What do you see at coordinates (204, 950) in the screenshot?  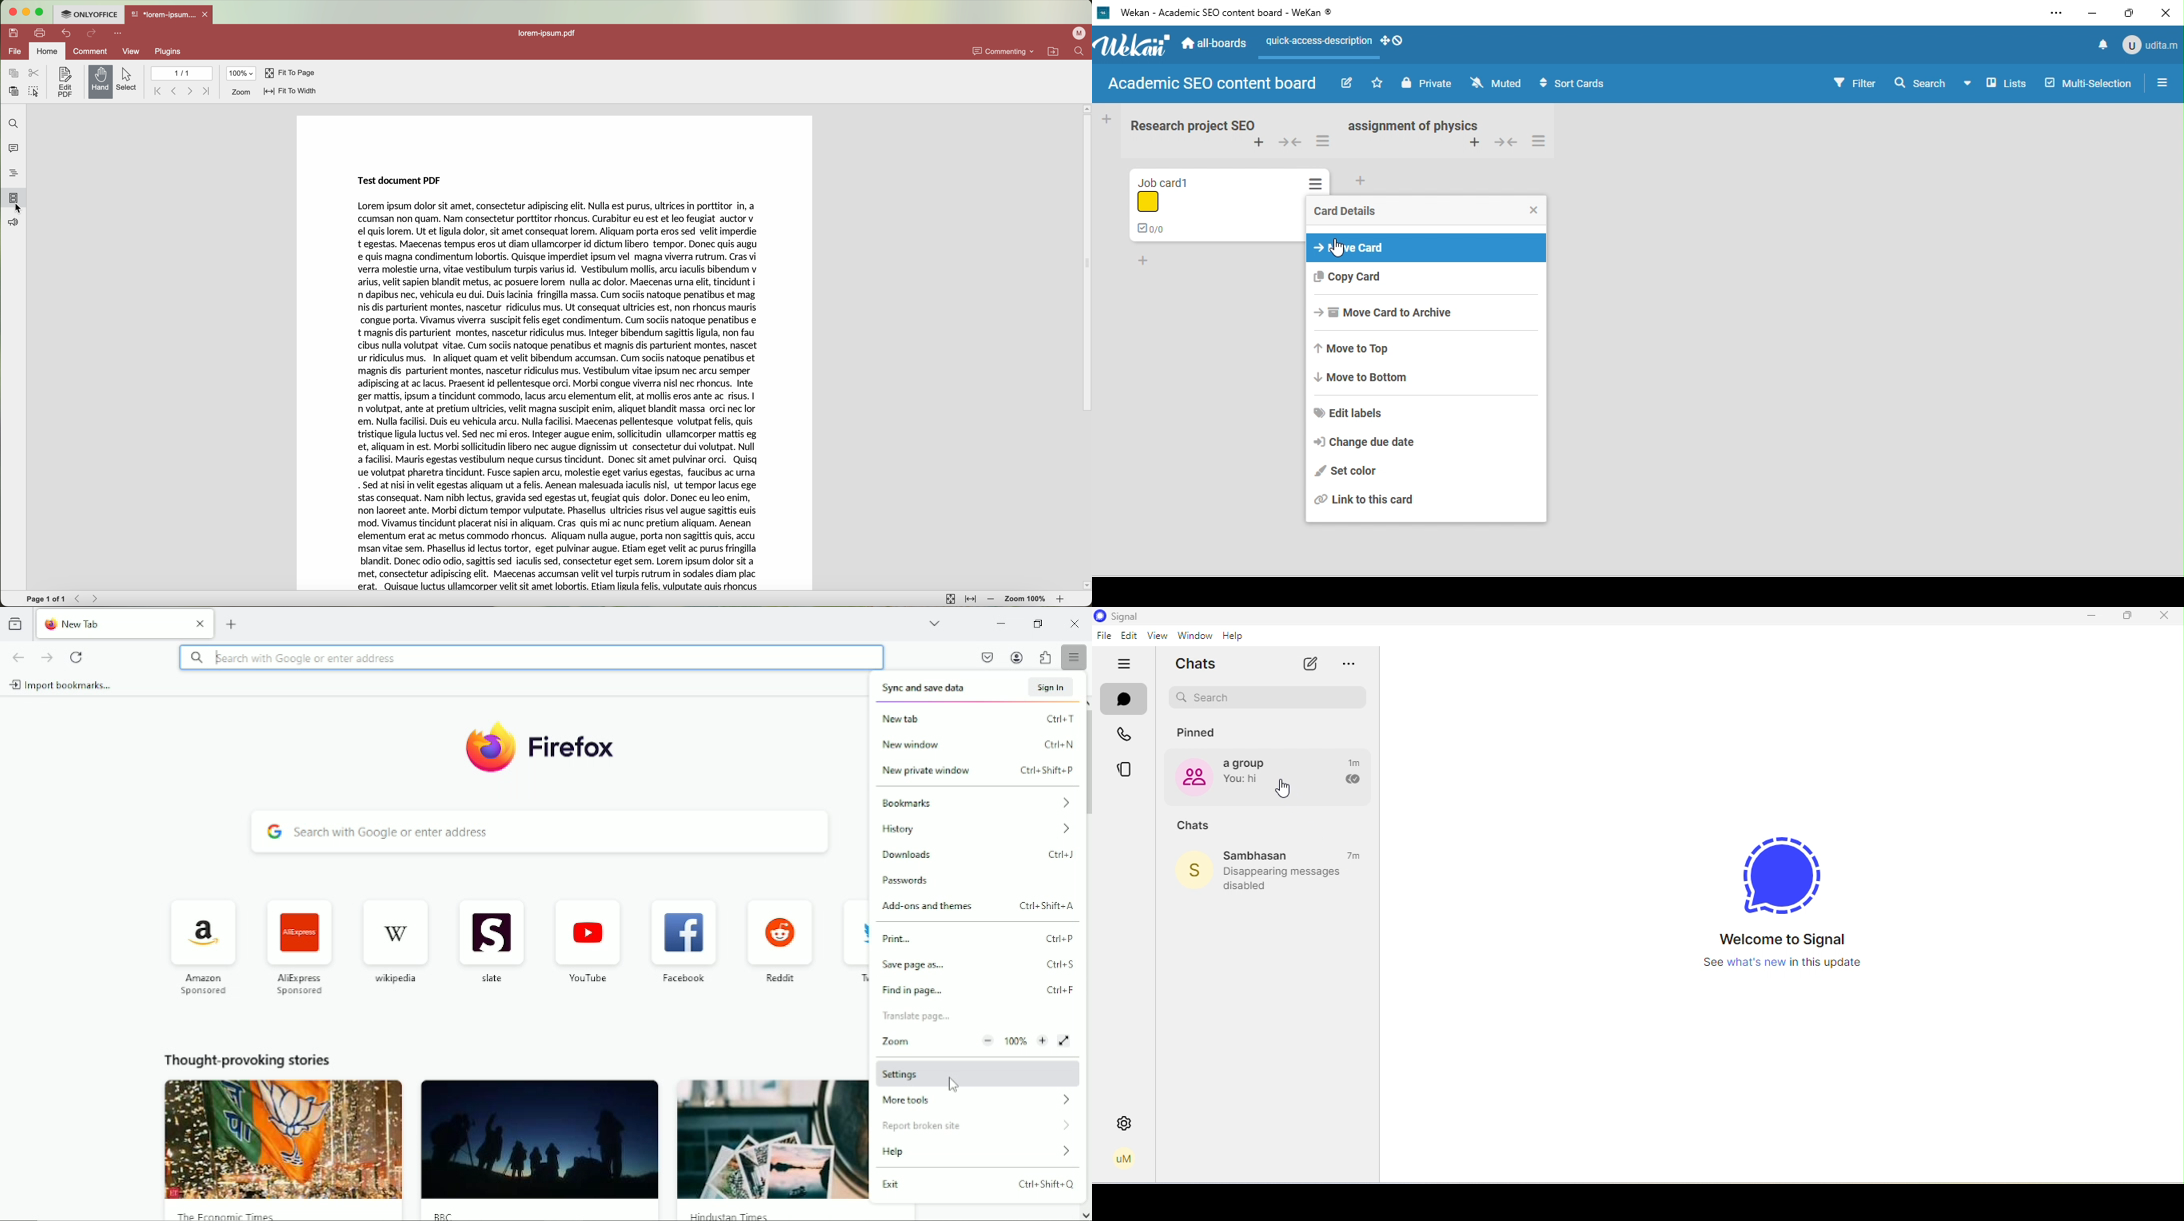 I see `Amazon spnosored` at bounding box center [204, 950].